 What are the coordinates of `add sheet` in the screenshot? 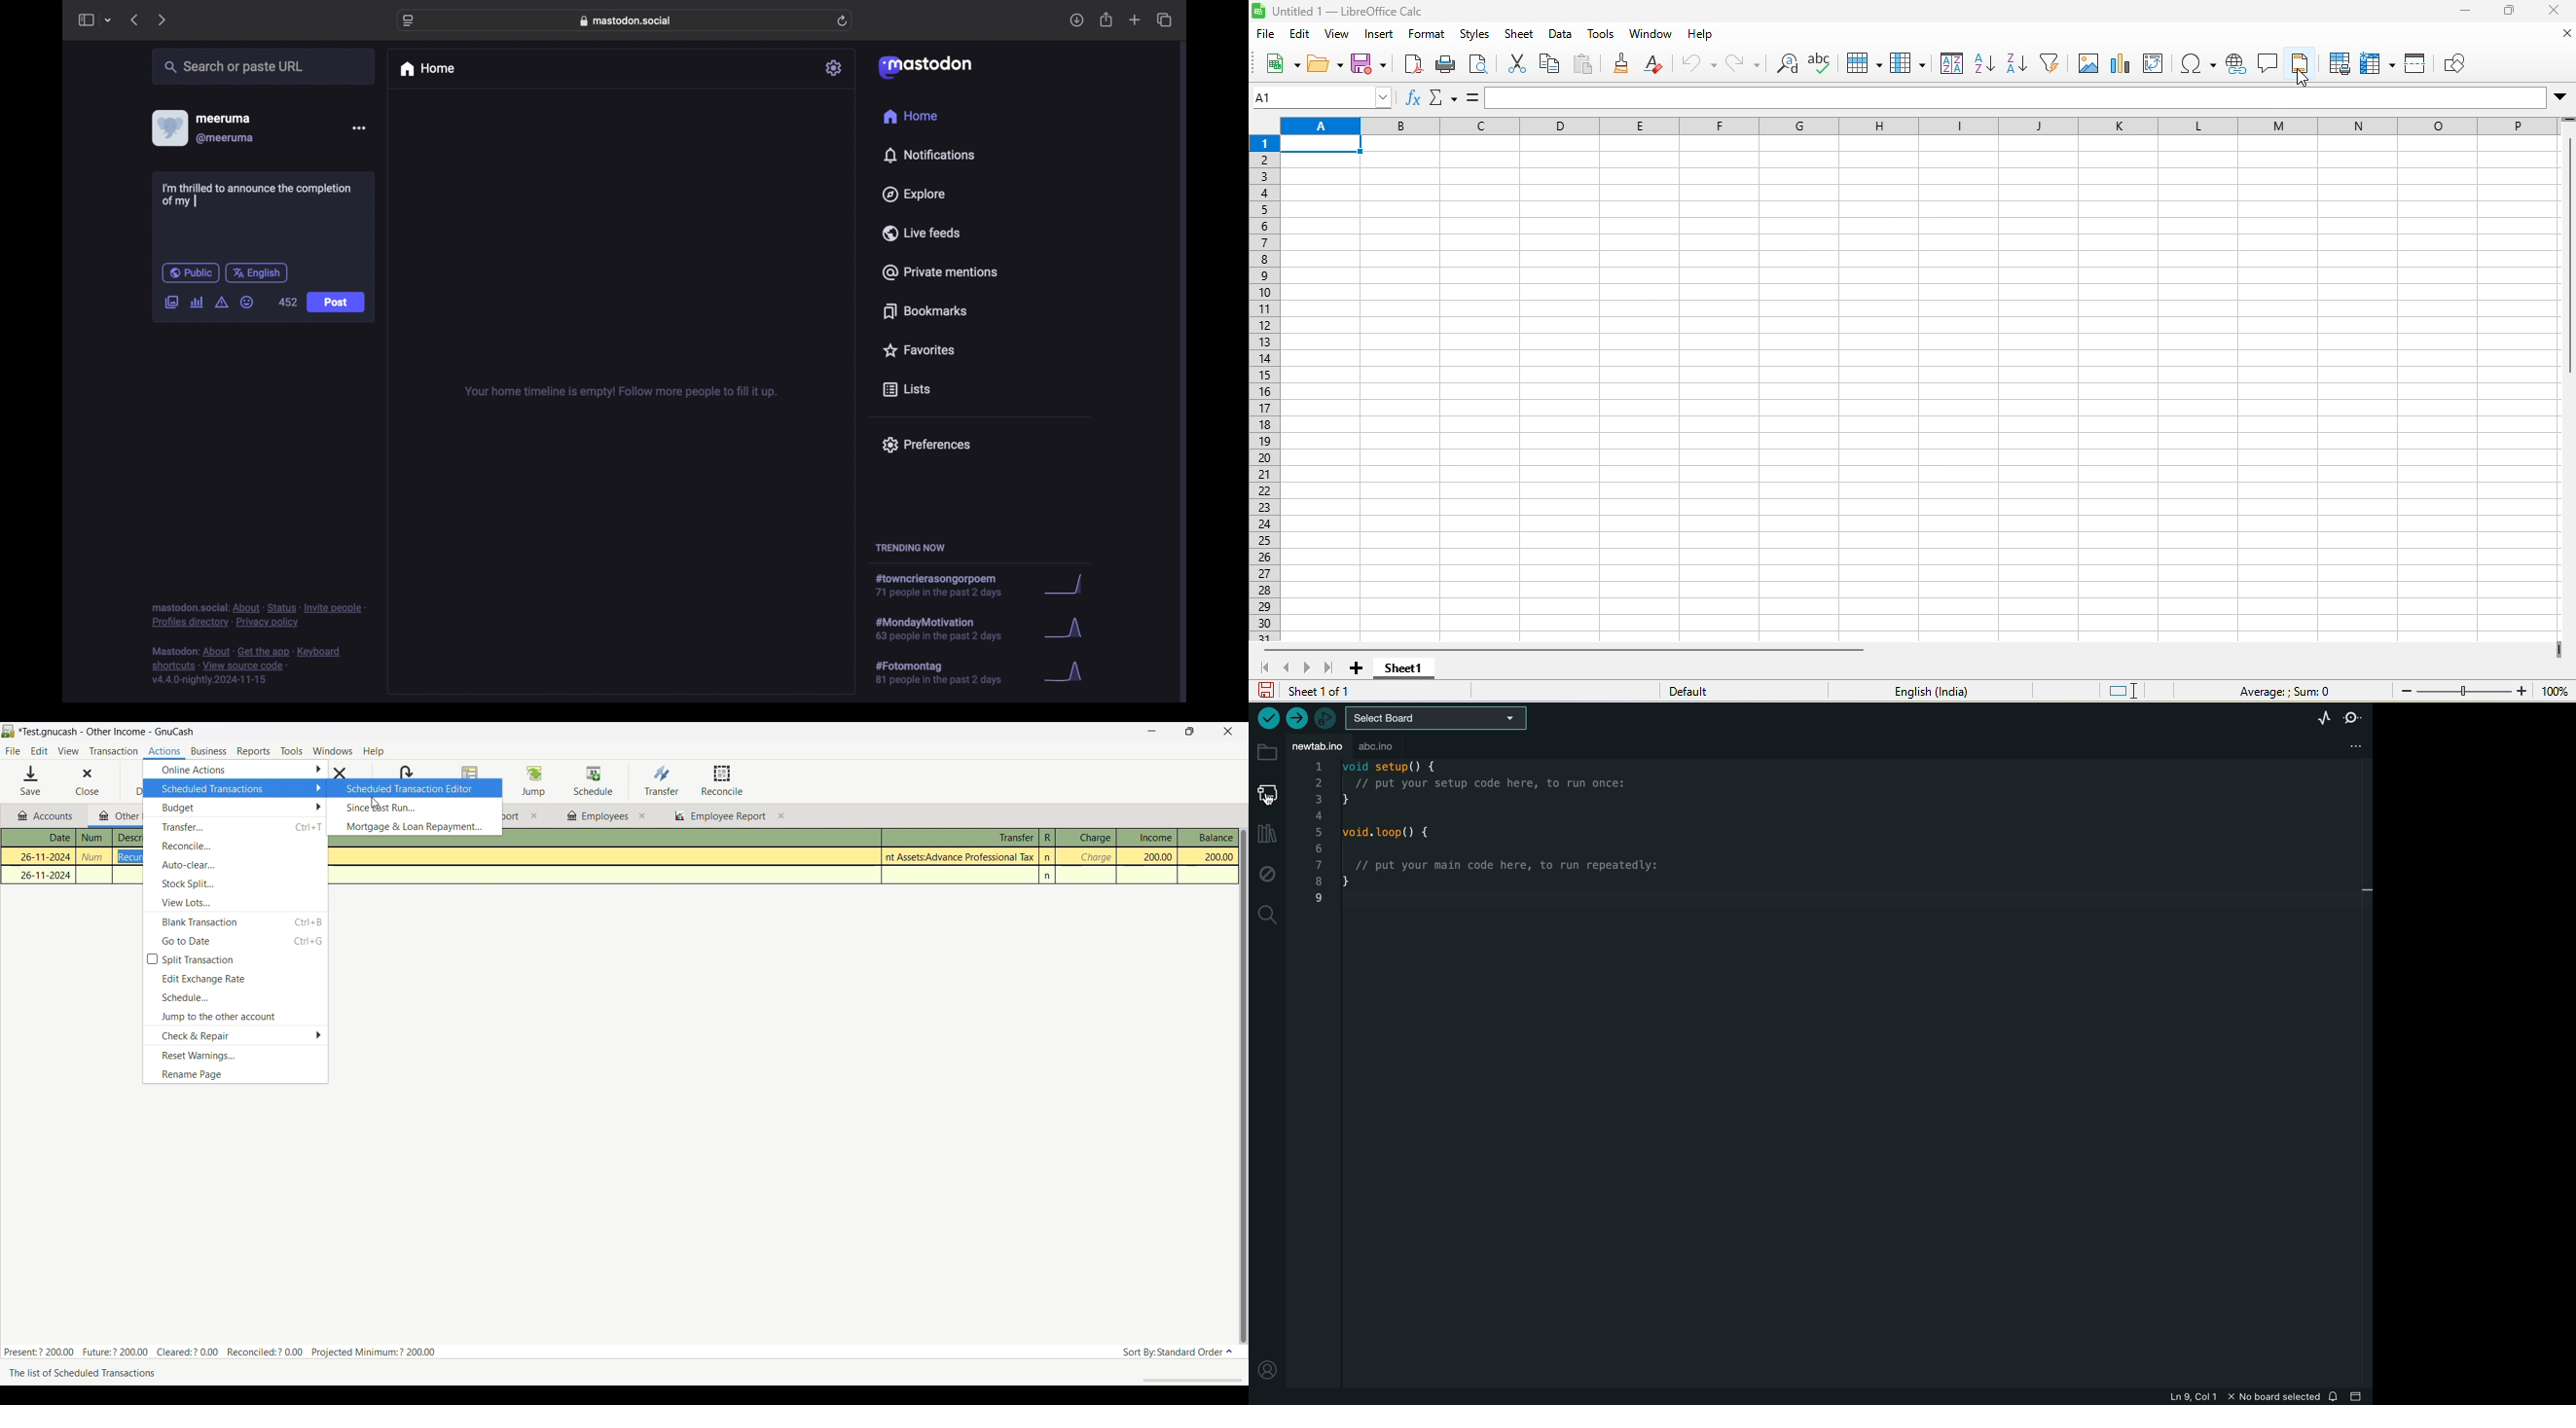 It's located at (1356, 666).